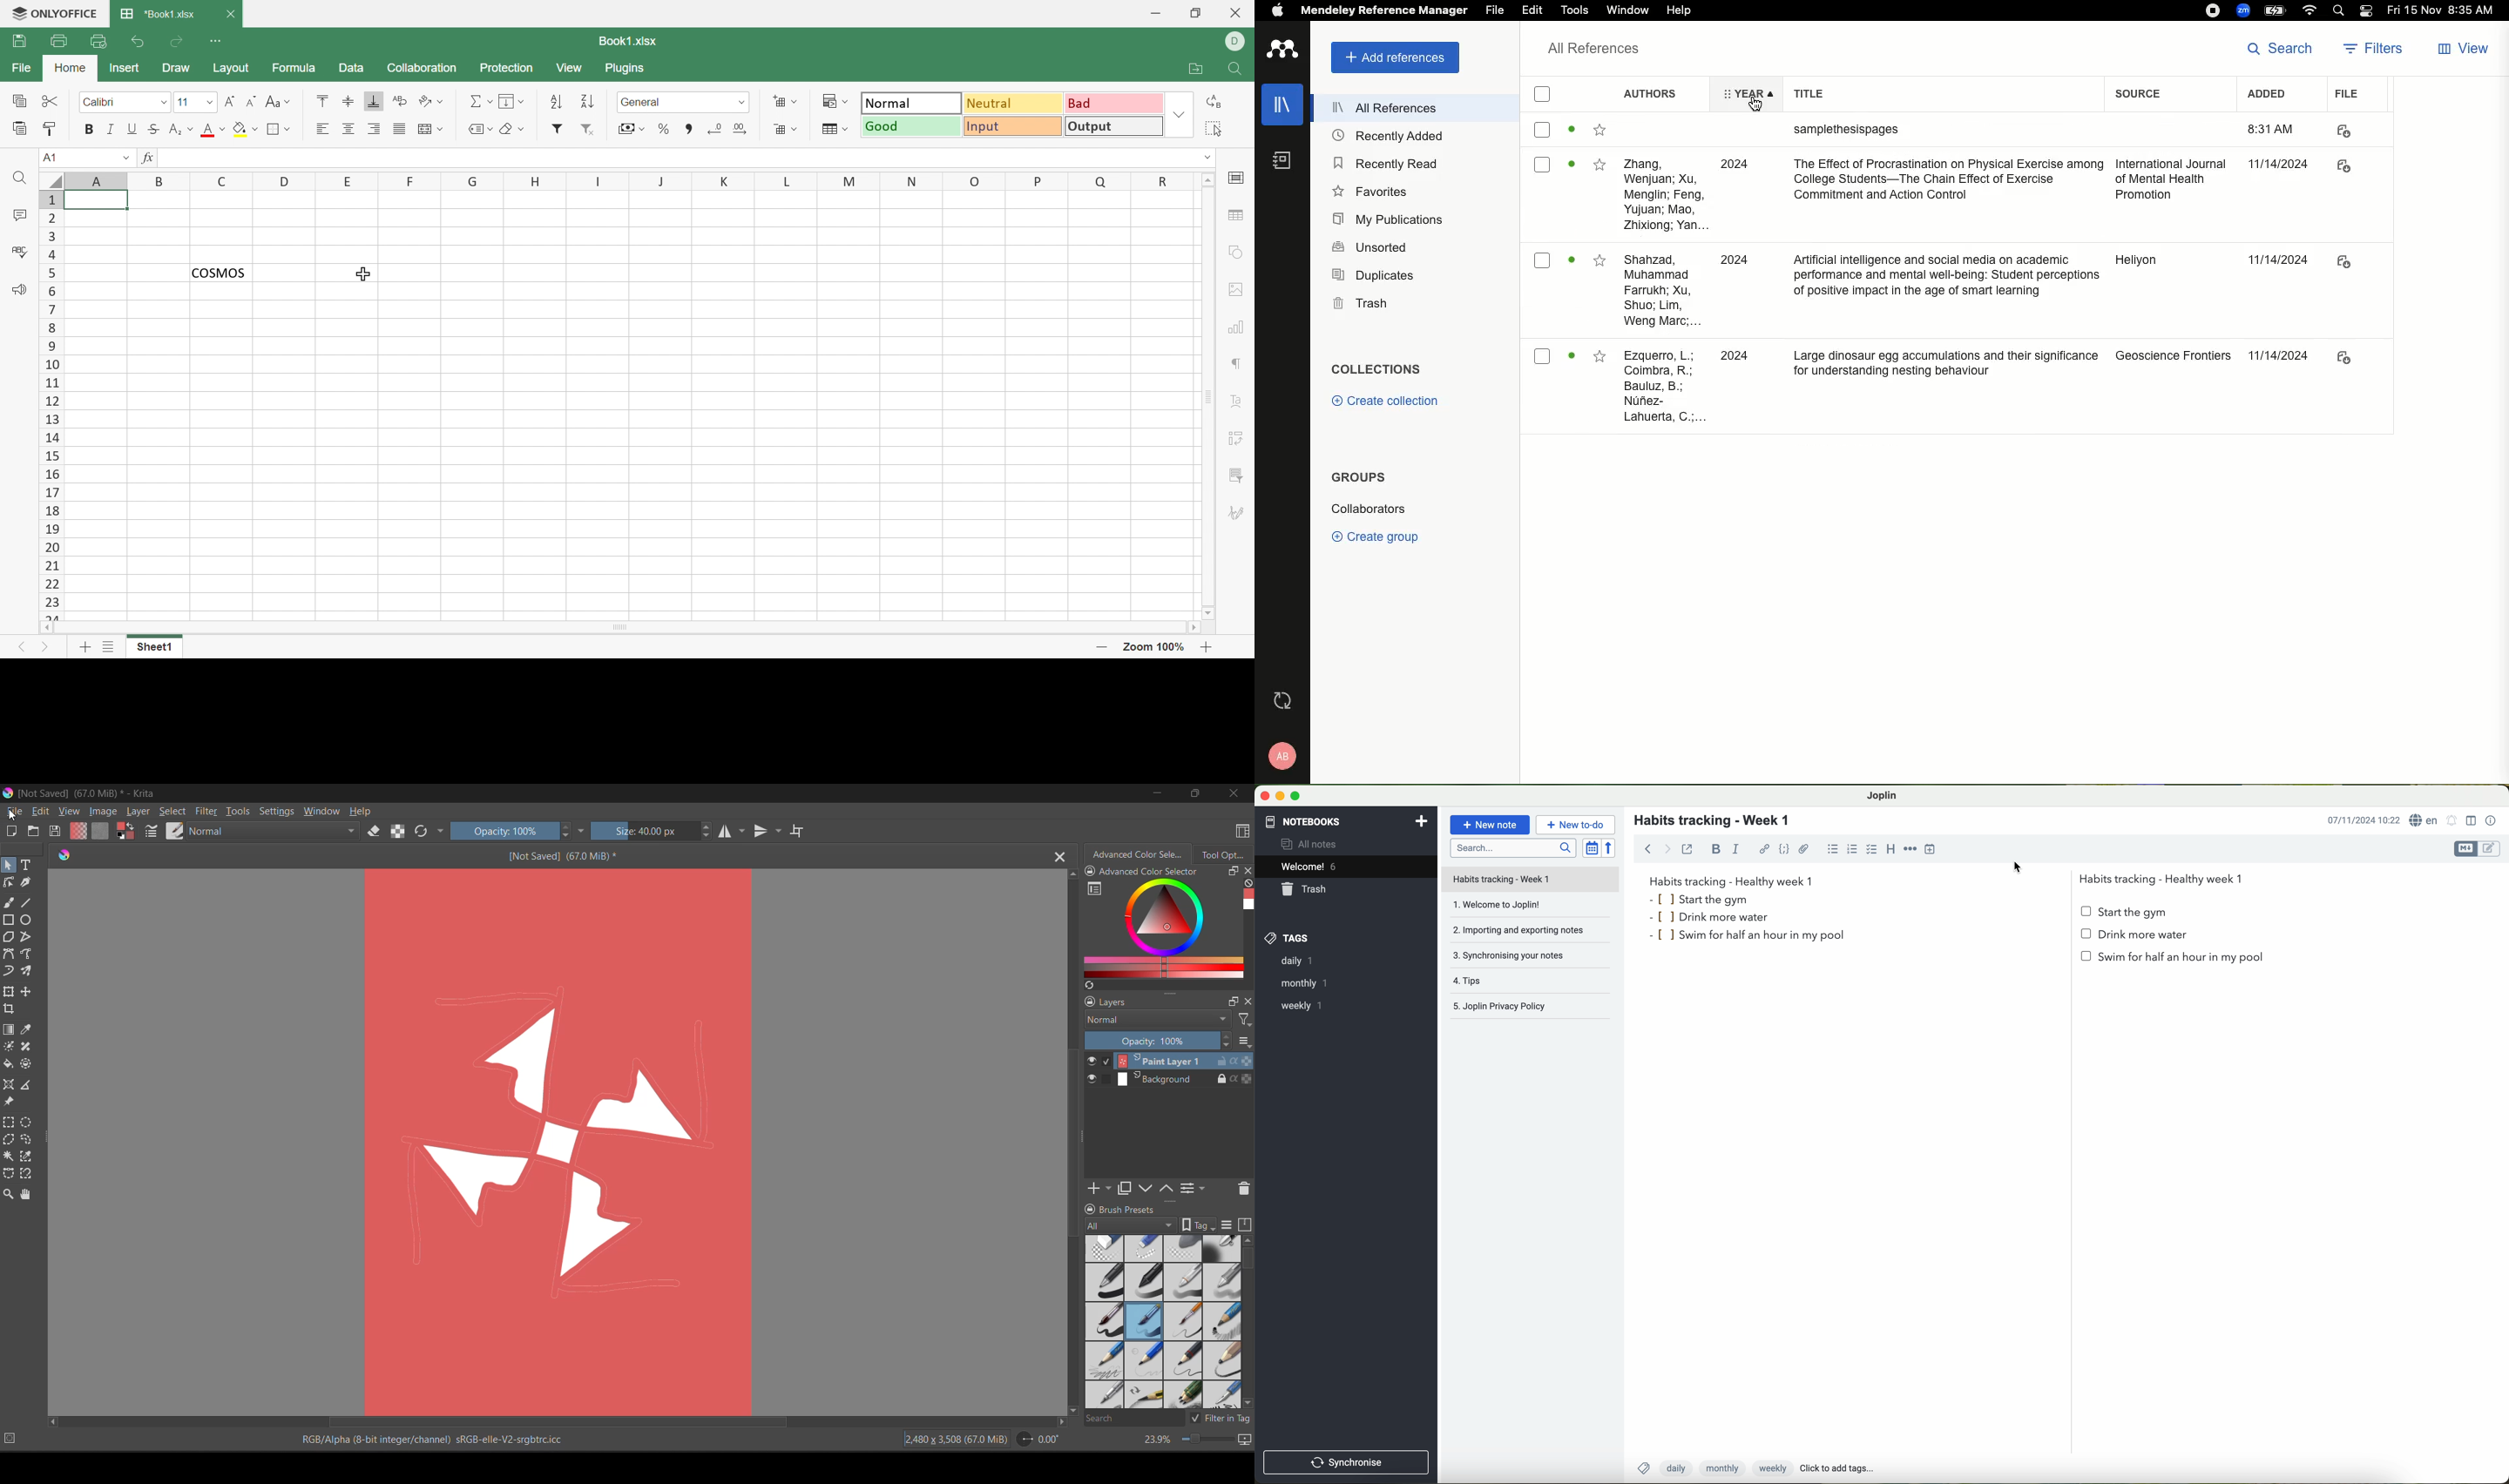 Image resolution: width=2520 pixels, height=1484 pixels. Describe the element at coordinates (1194, 792) in the screenshot. I see `maximize` at that location.